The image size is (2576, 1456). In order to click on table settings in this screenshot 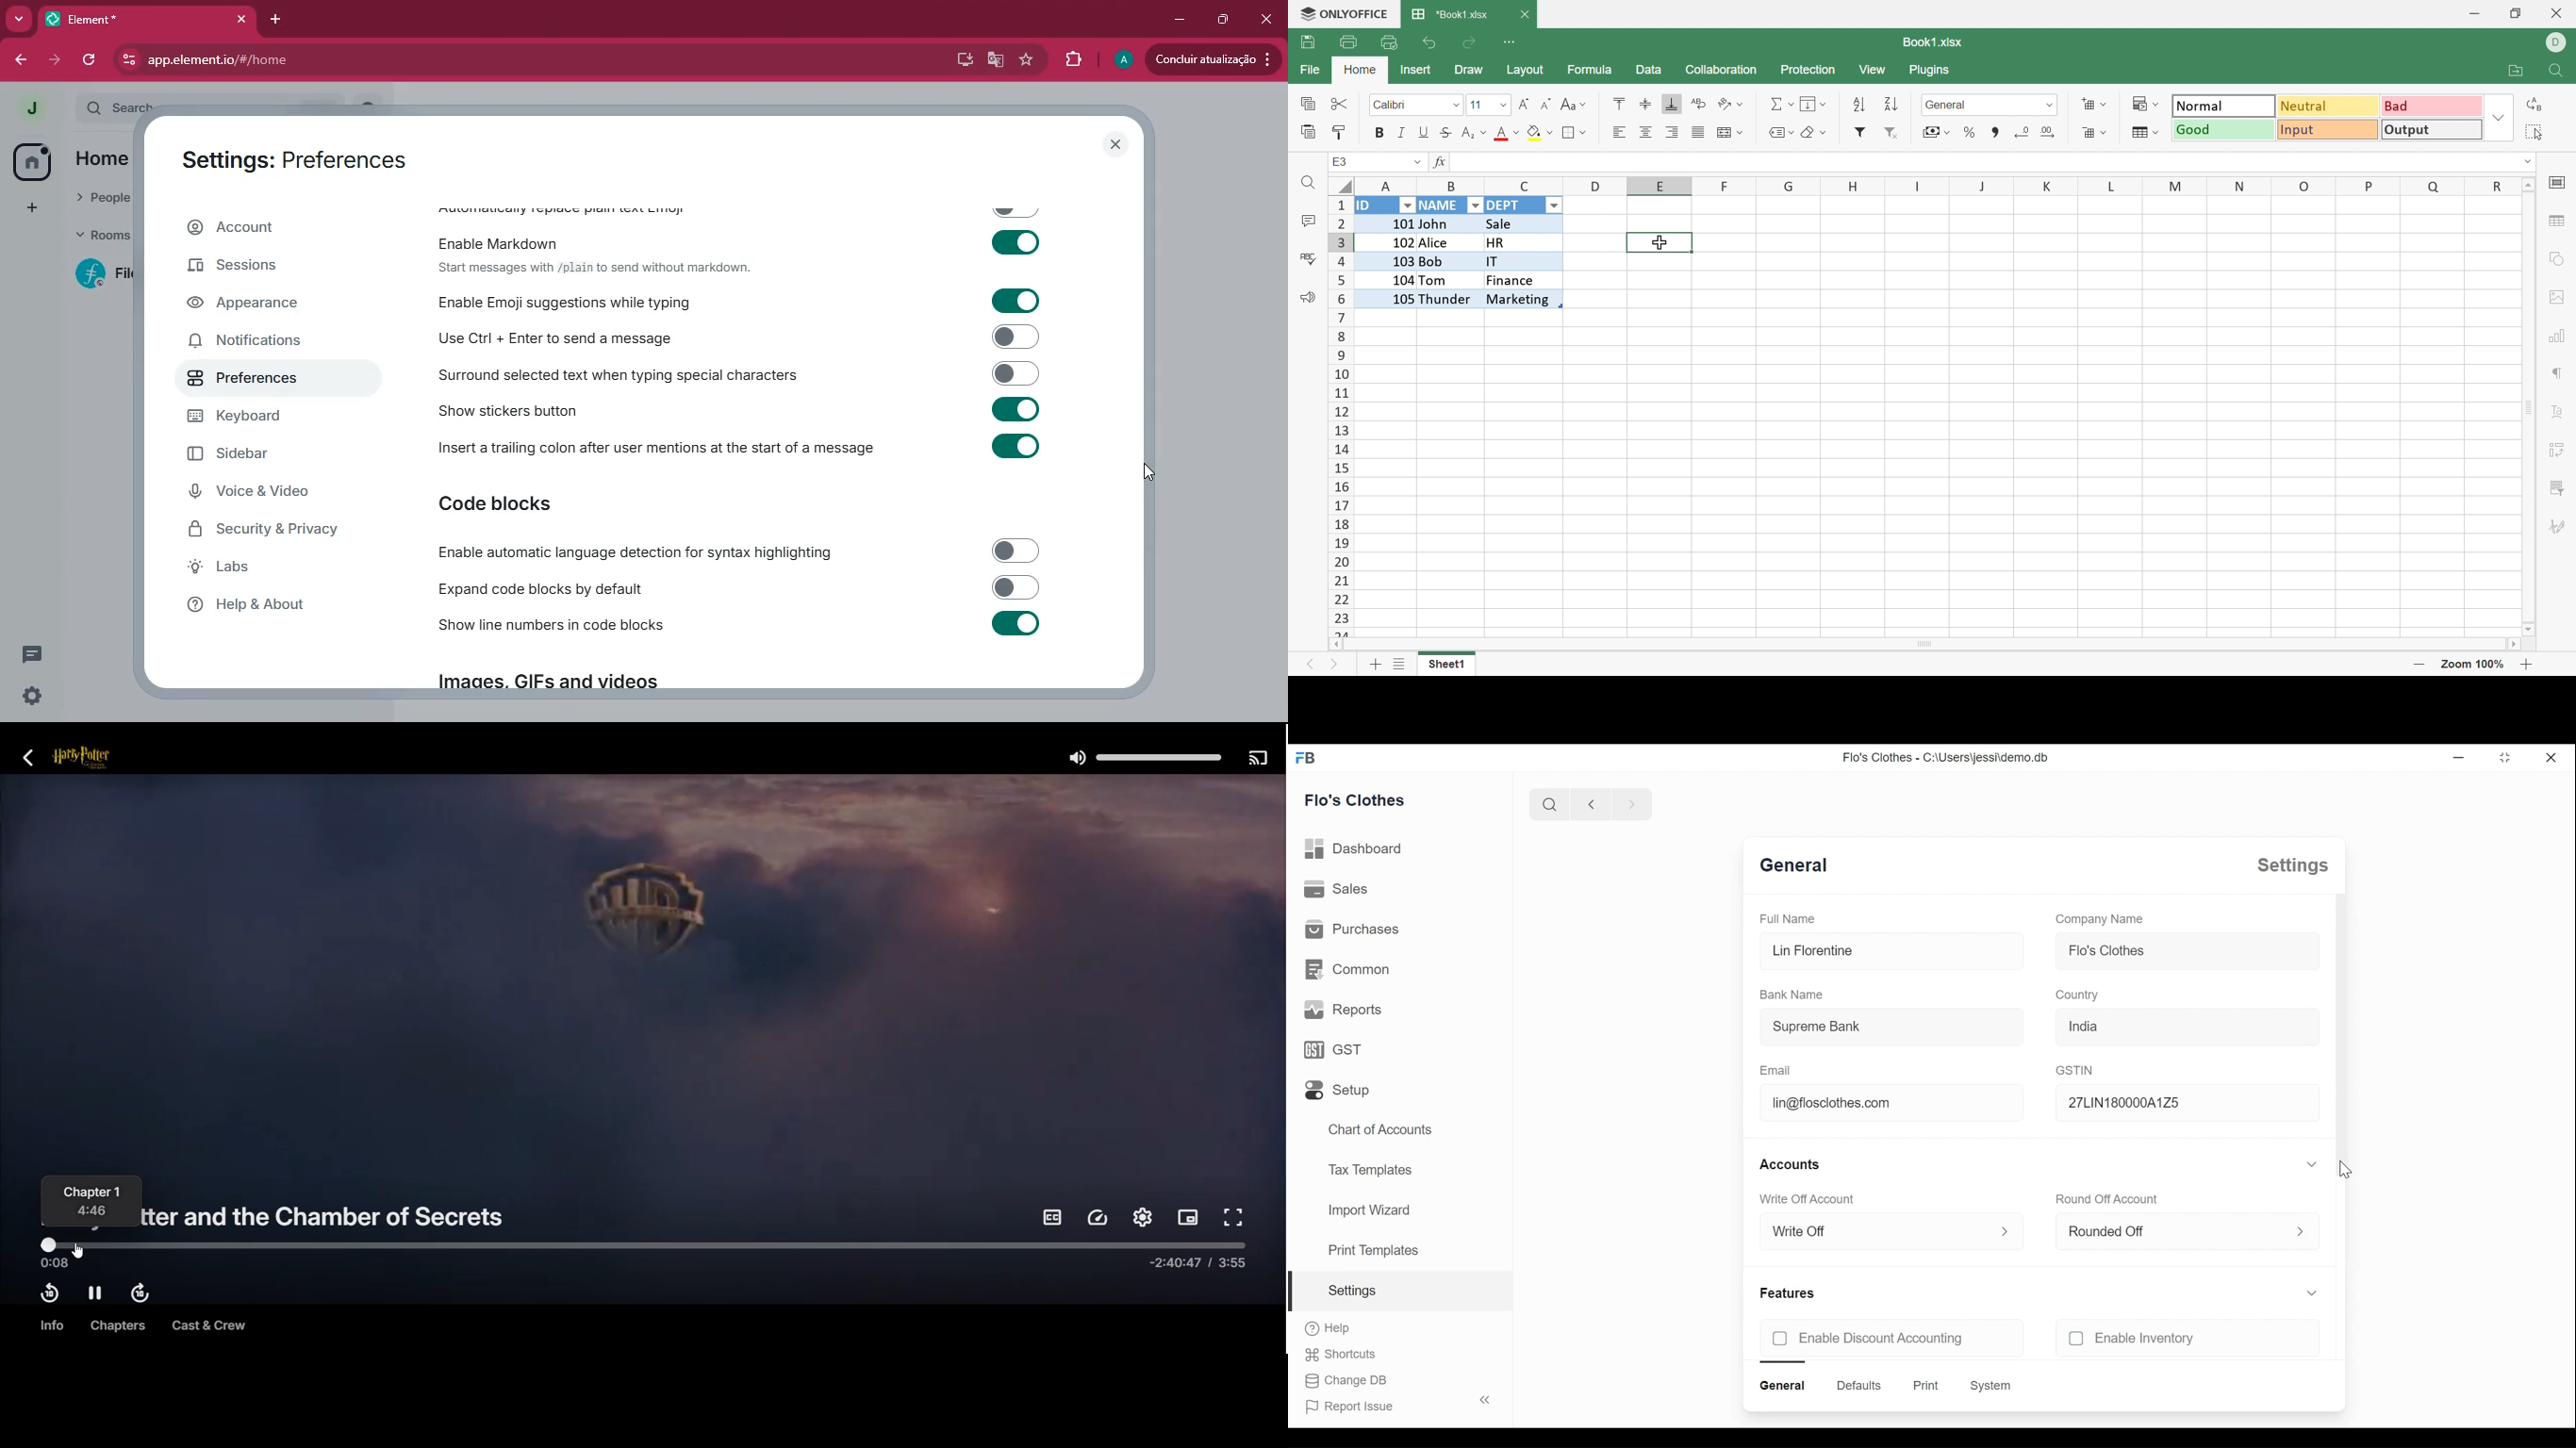, I will do `click(2557, 221)`.